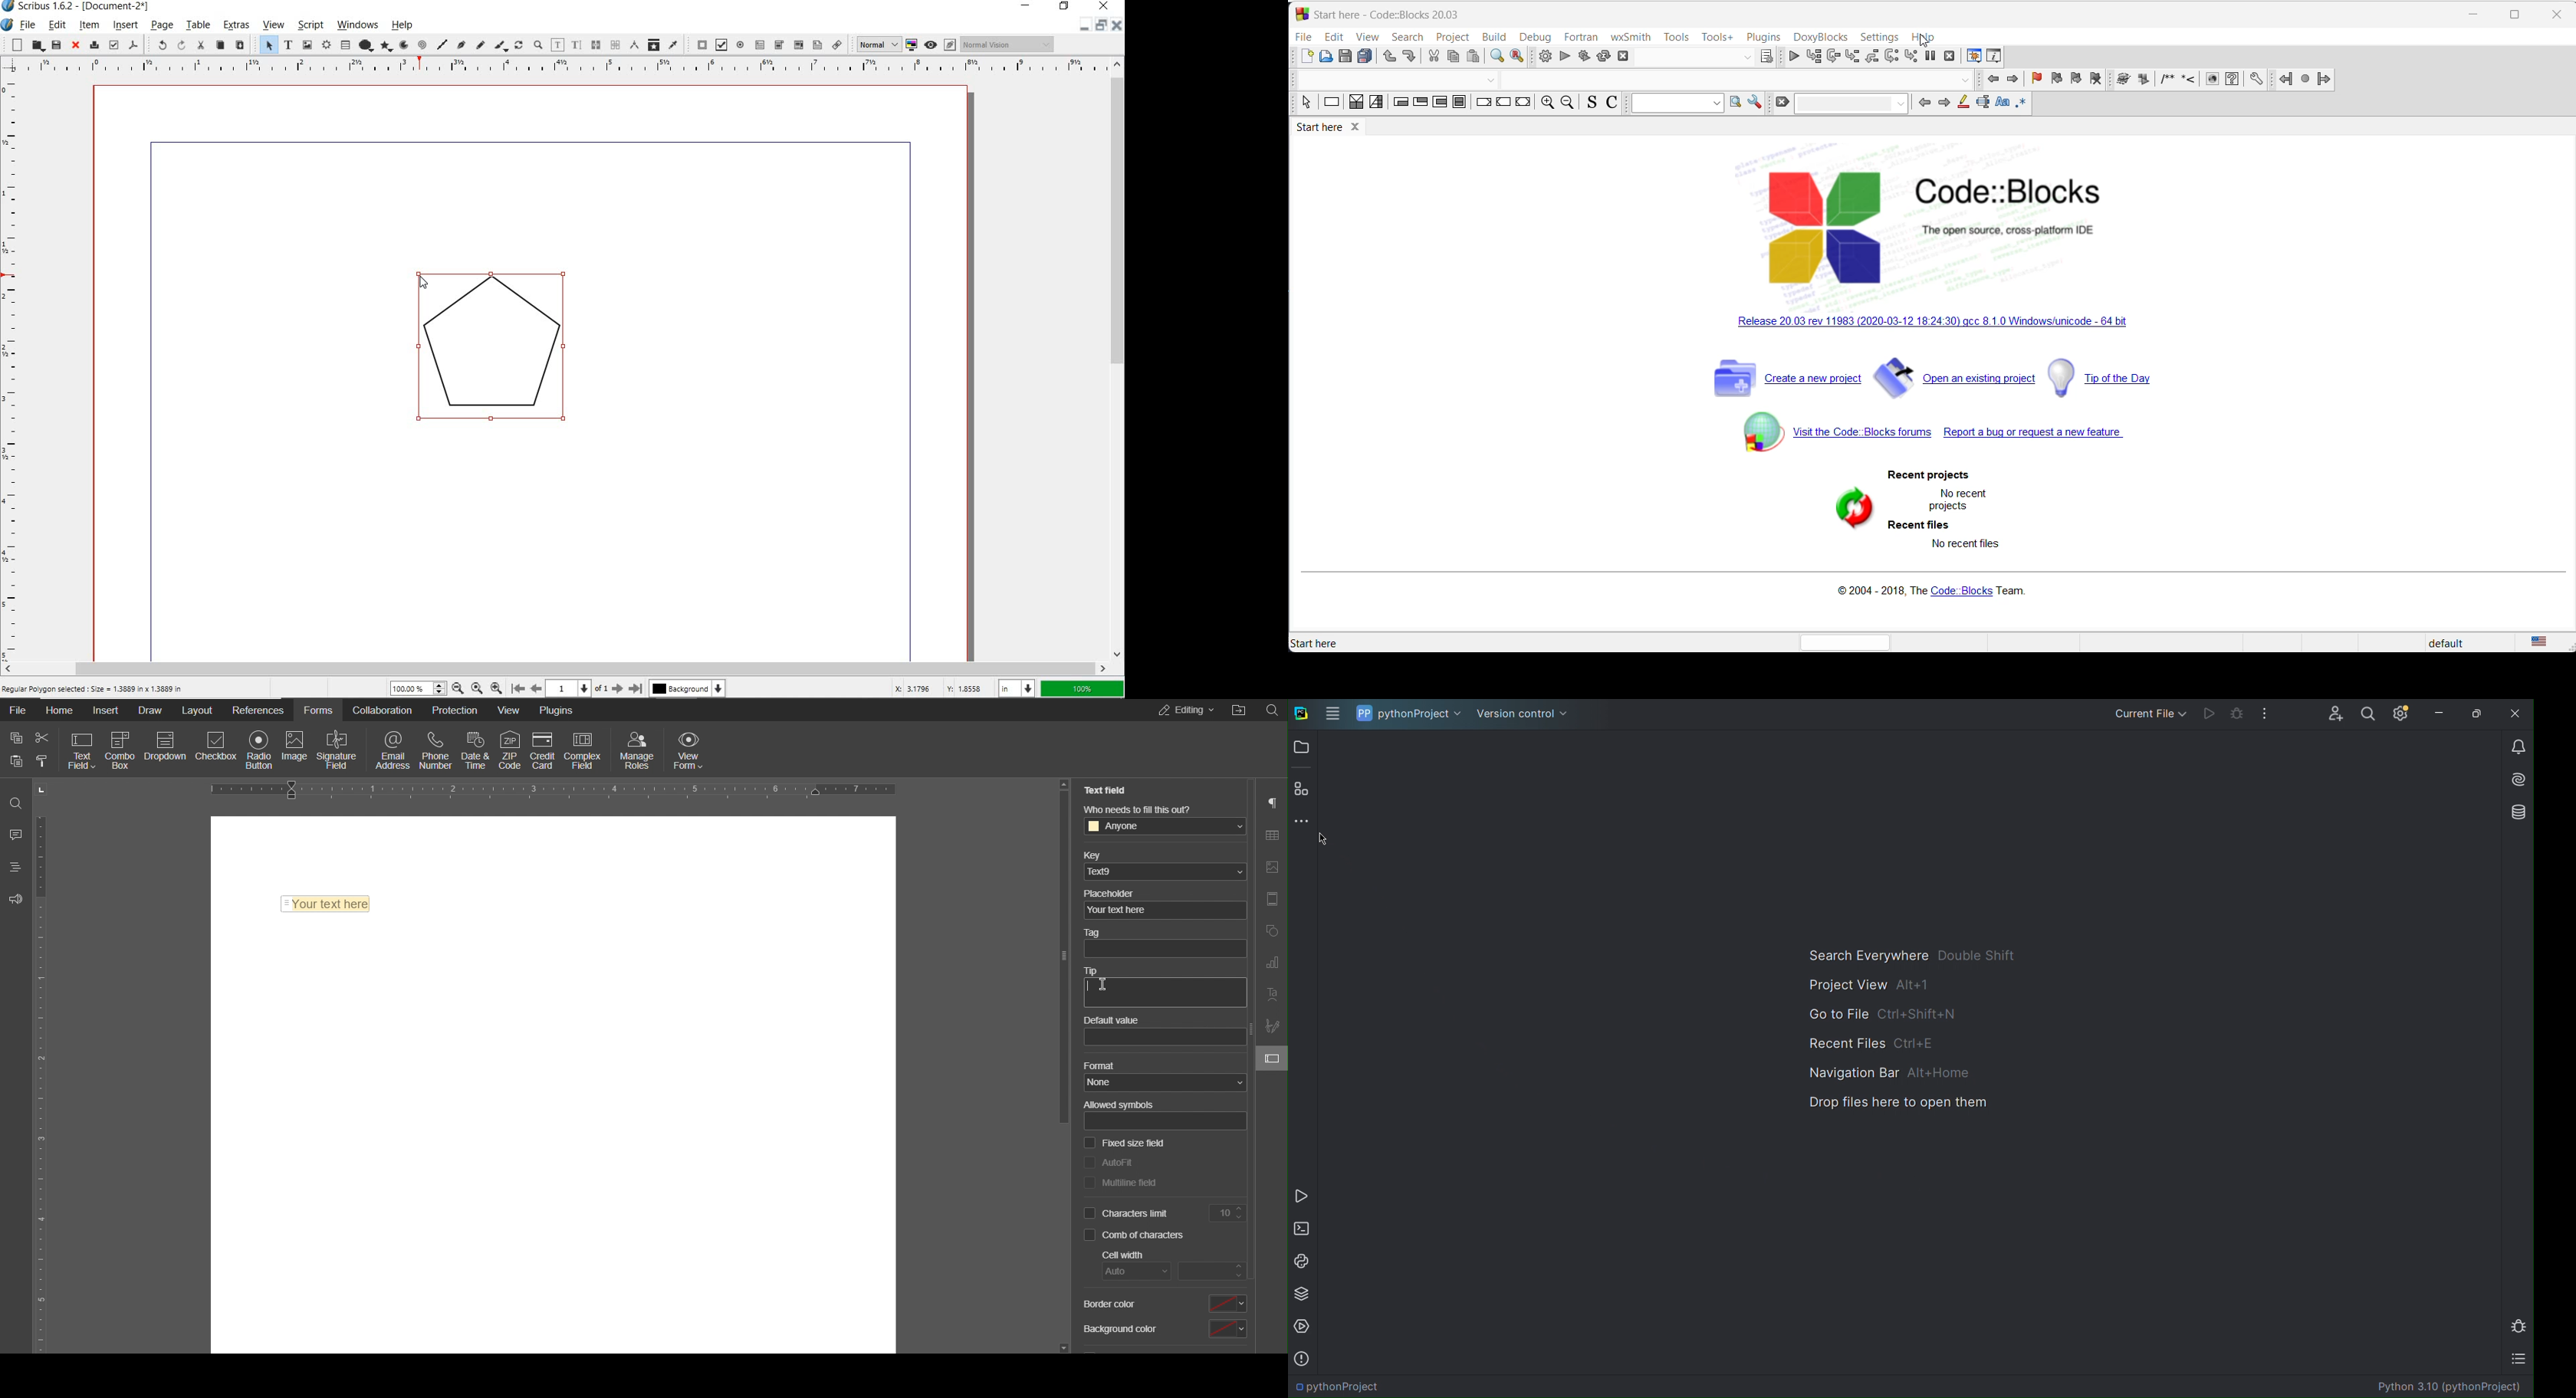  What do you see at coordinates (13, 867) in the screenshot?
I see `Headings` at bounding box center [13, 867].